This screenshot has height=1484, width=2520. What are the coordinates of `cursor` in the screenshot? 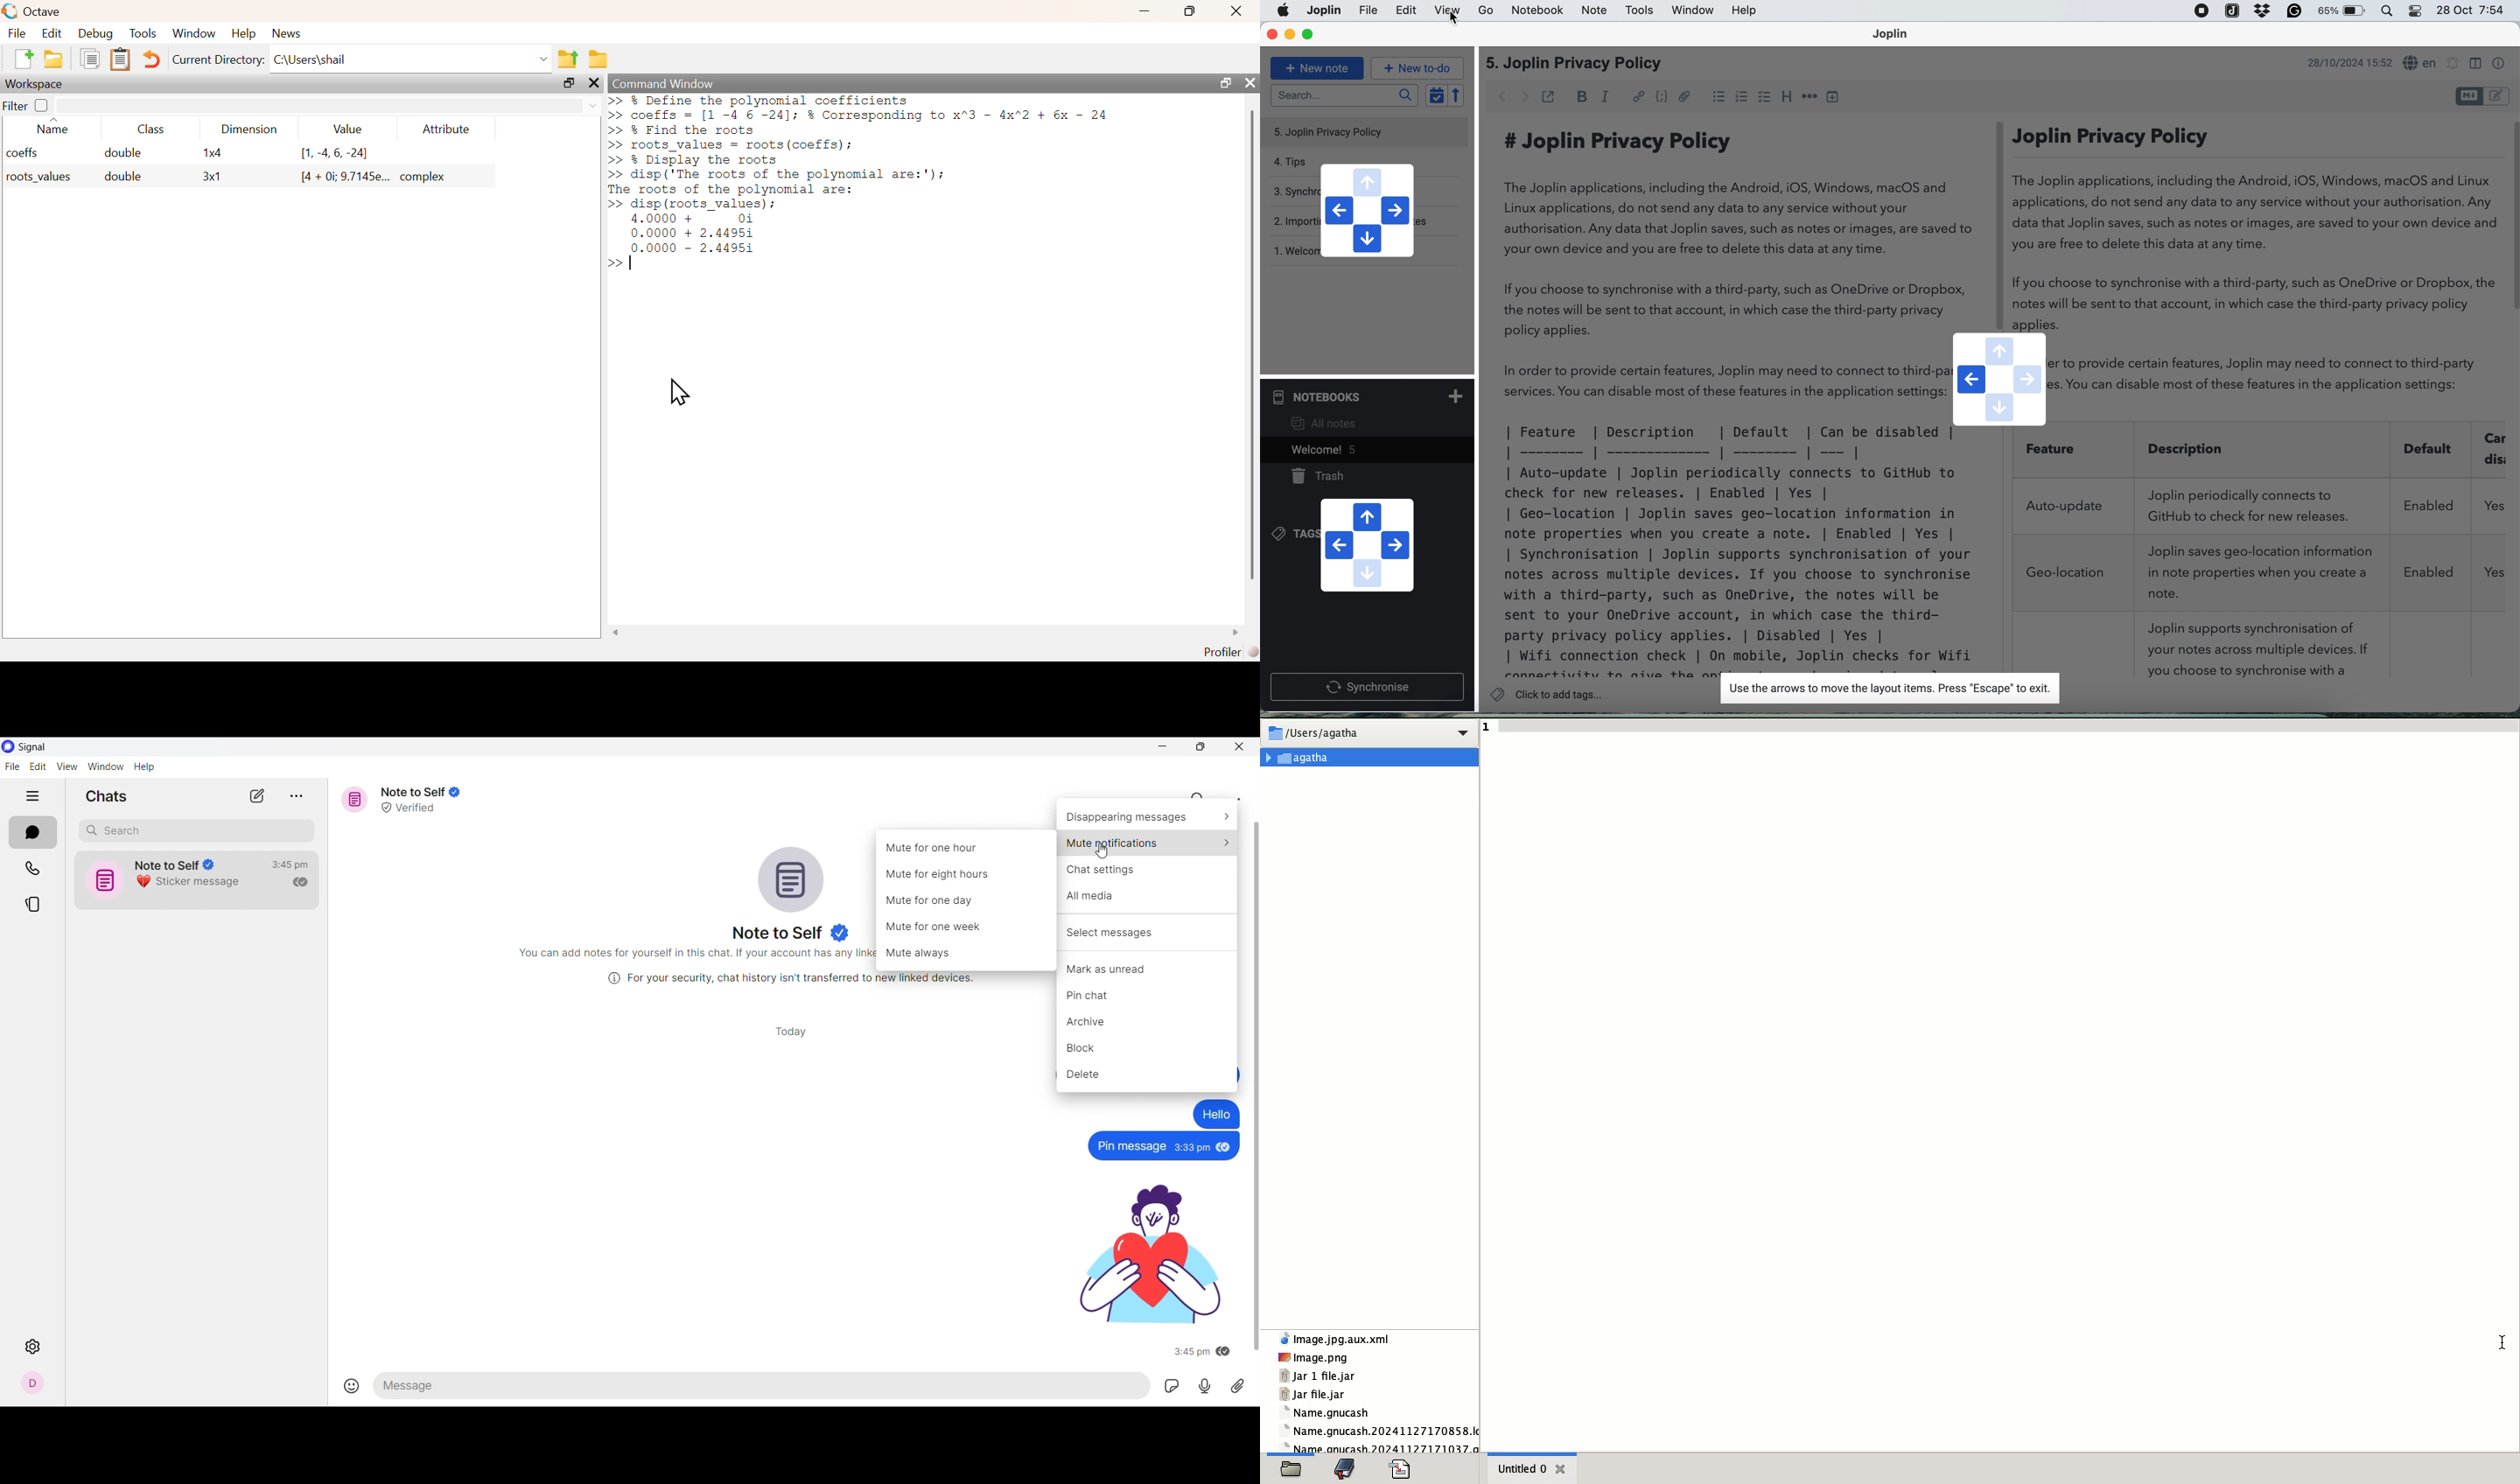 It's located at (1102, 851).